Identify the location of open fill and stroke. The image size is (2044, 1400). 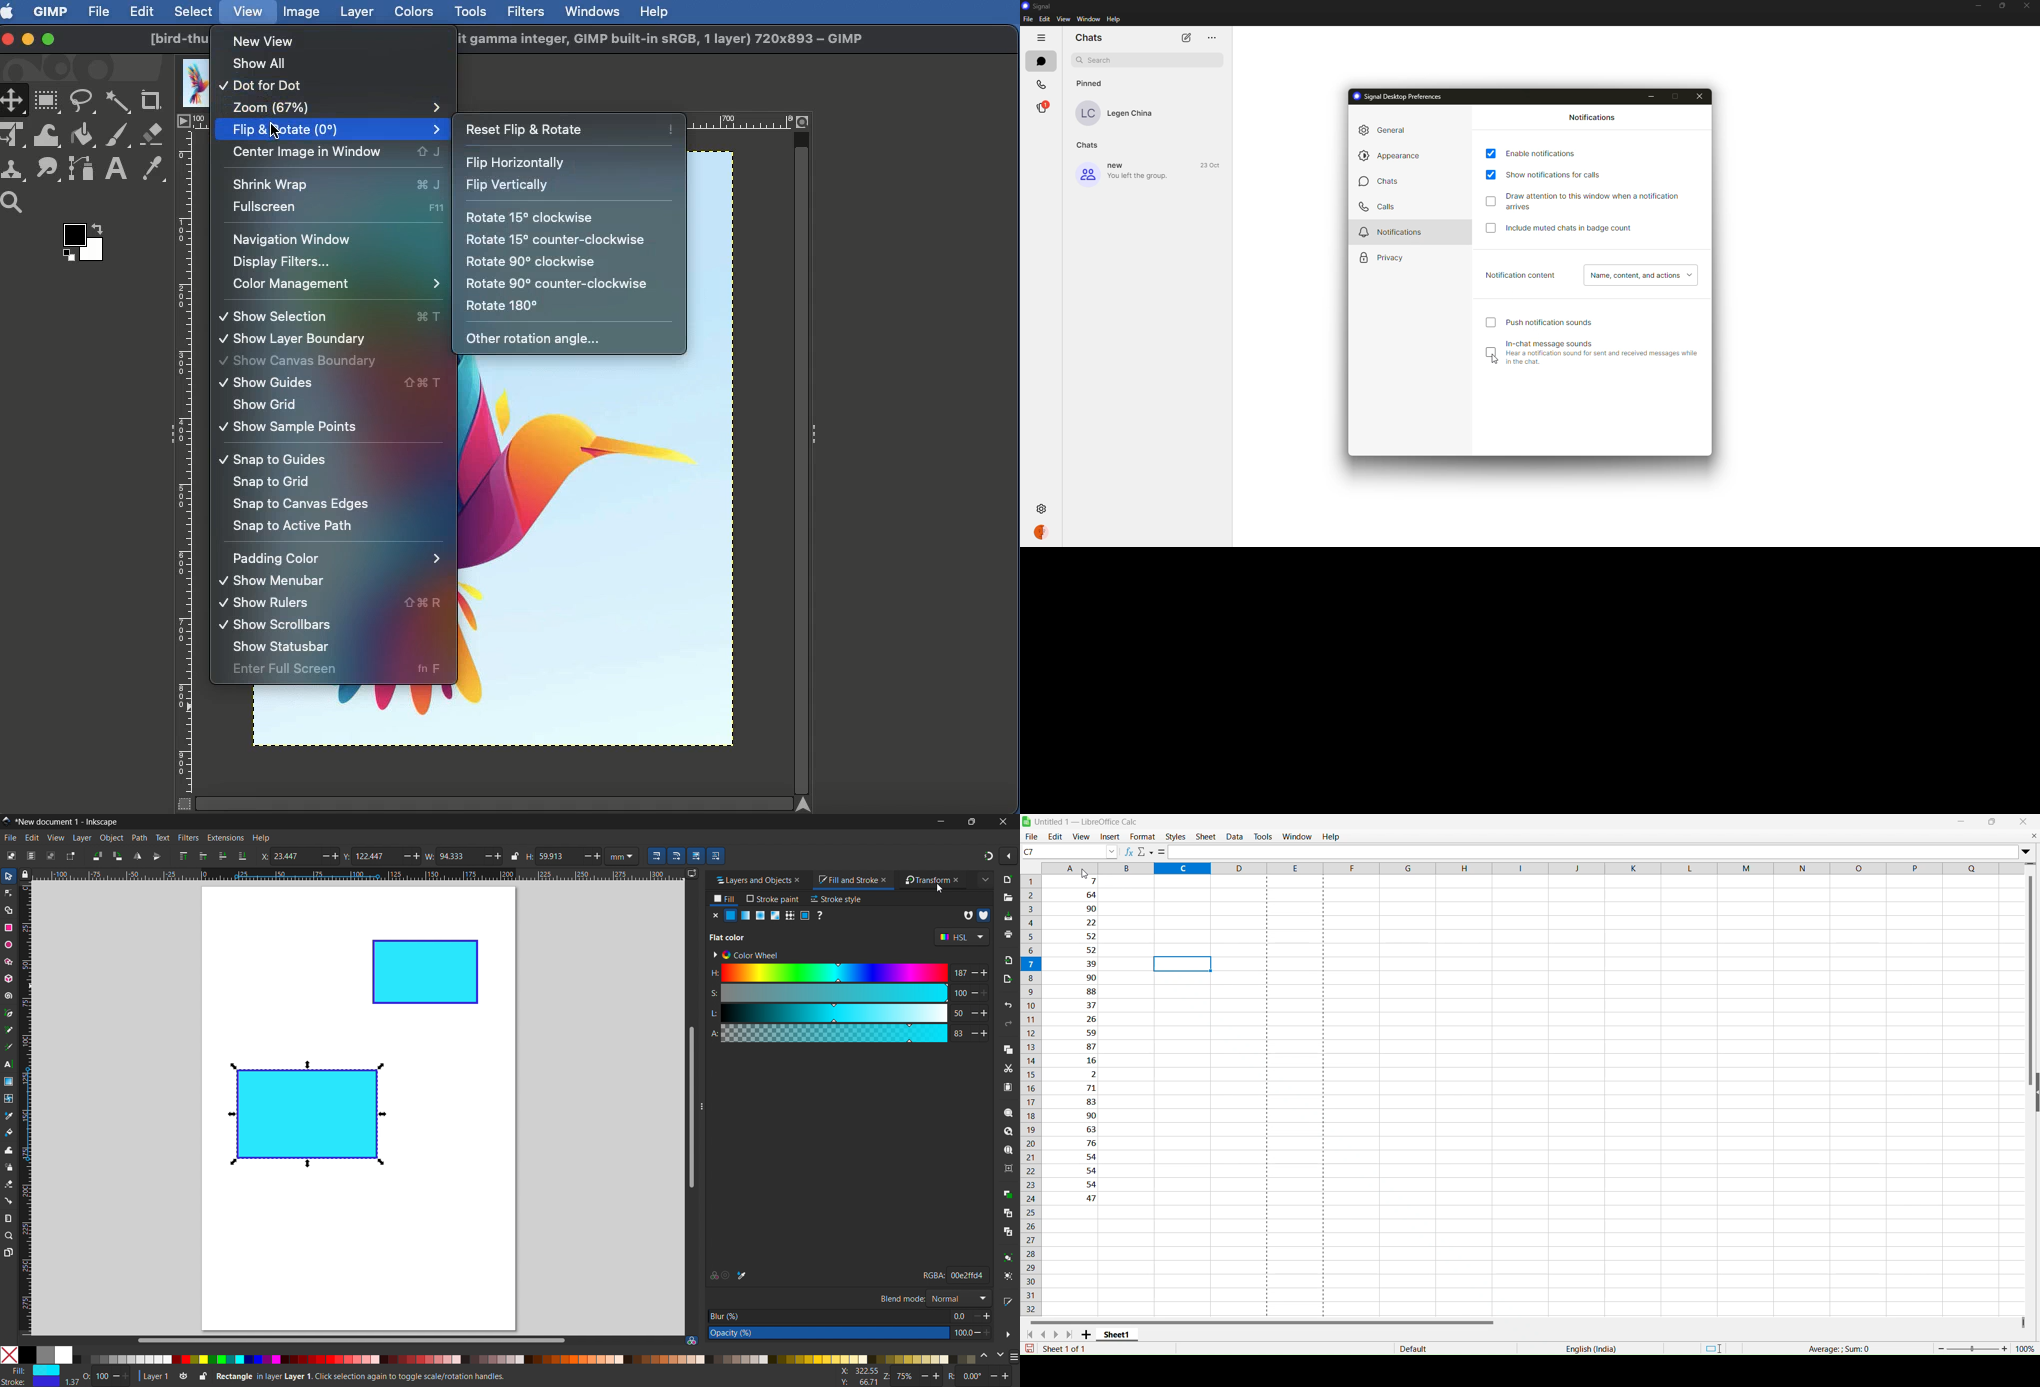
(1009, 1302).